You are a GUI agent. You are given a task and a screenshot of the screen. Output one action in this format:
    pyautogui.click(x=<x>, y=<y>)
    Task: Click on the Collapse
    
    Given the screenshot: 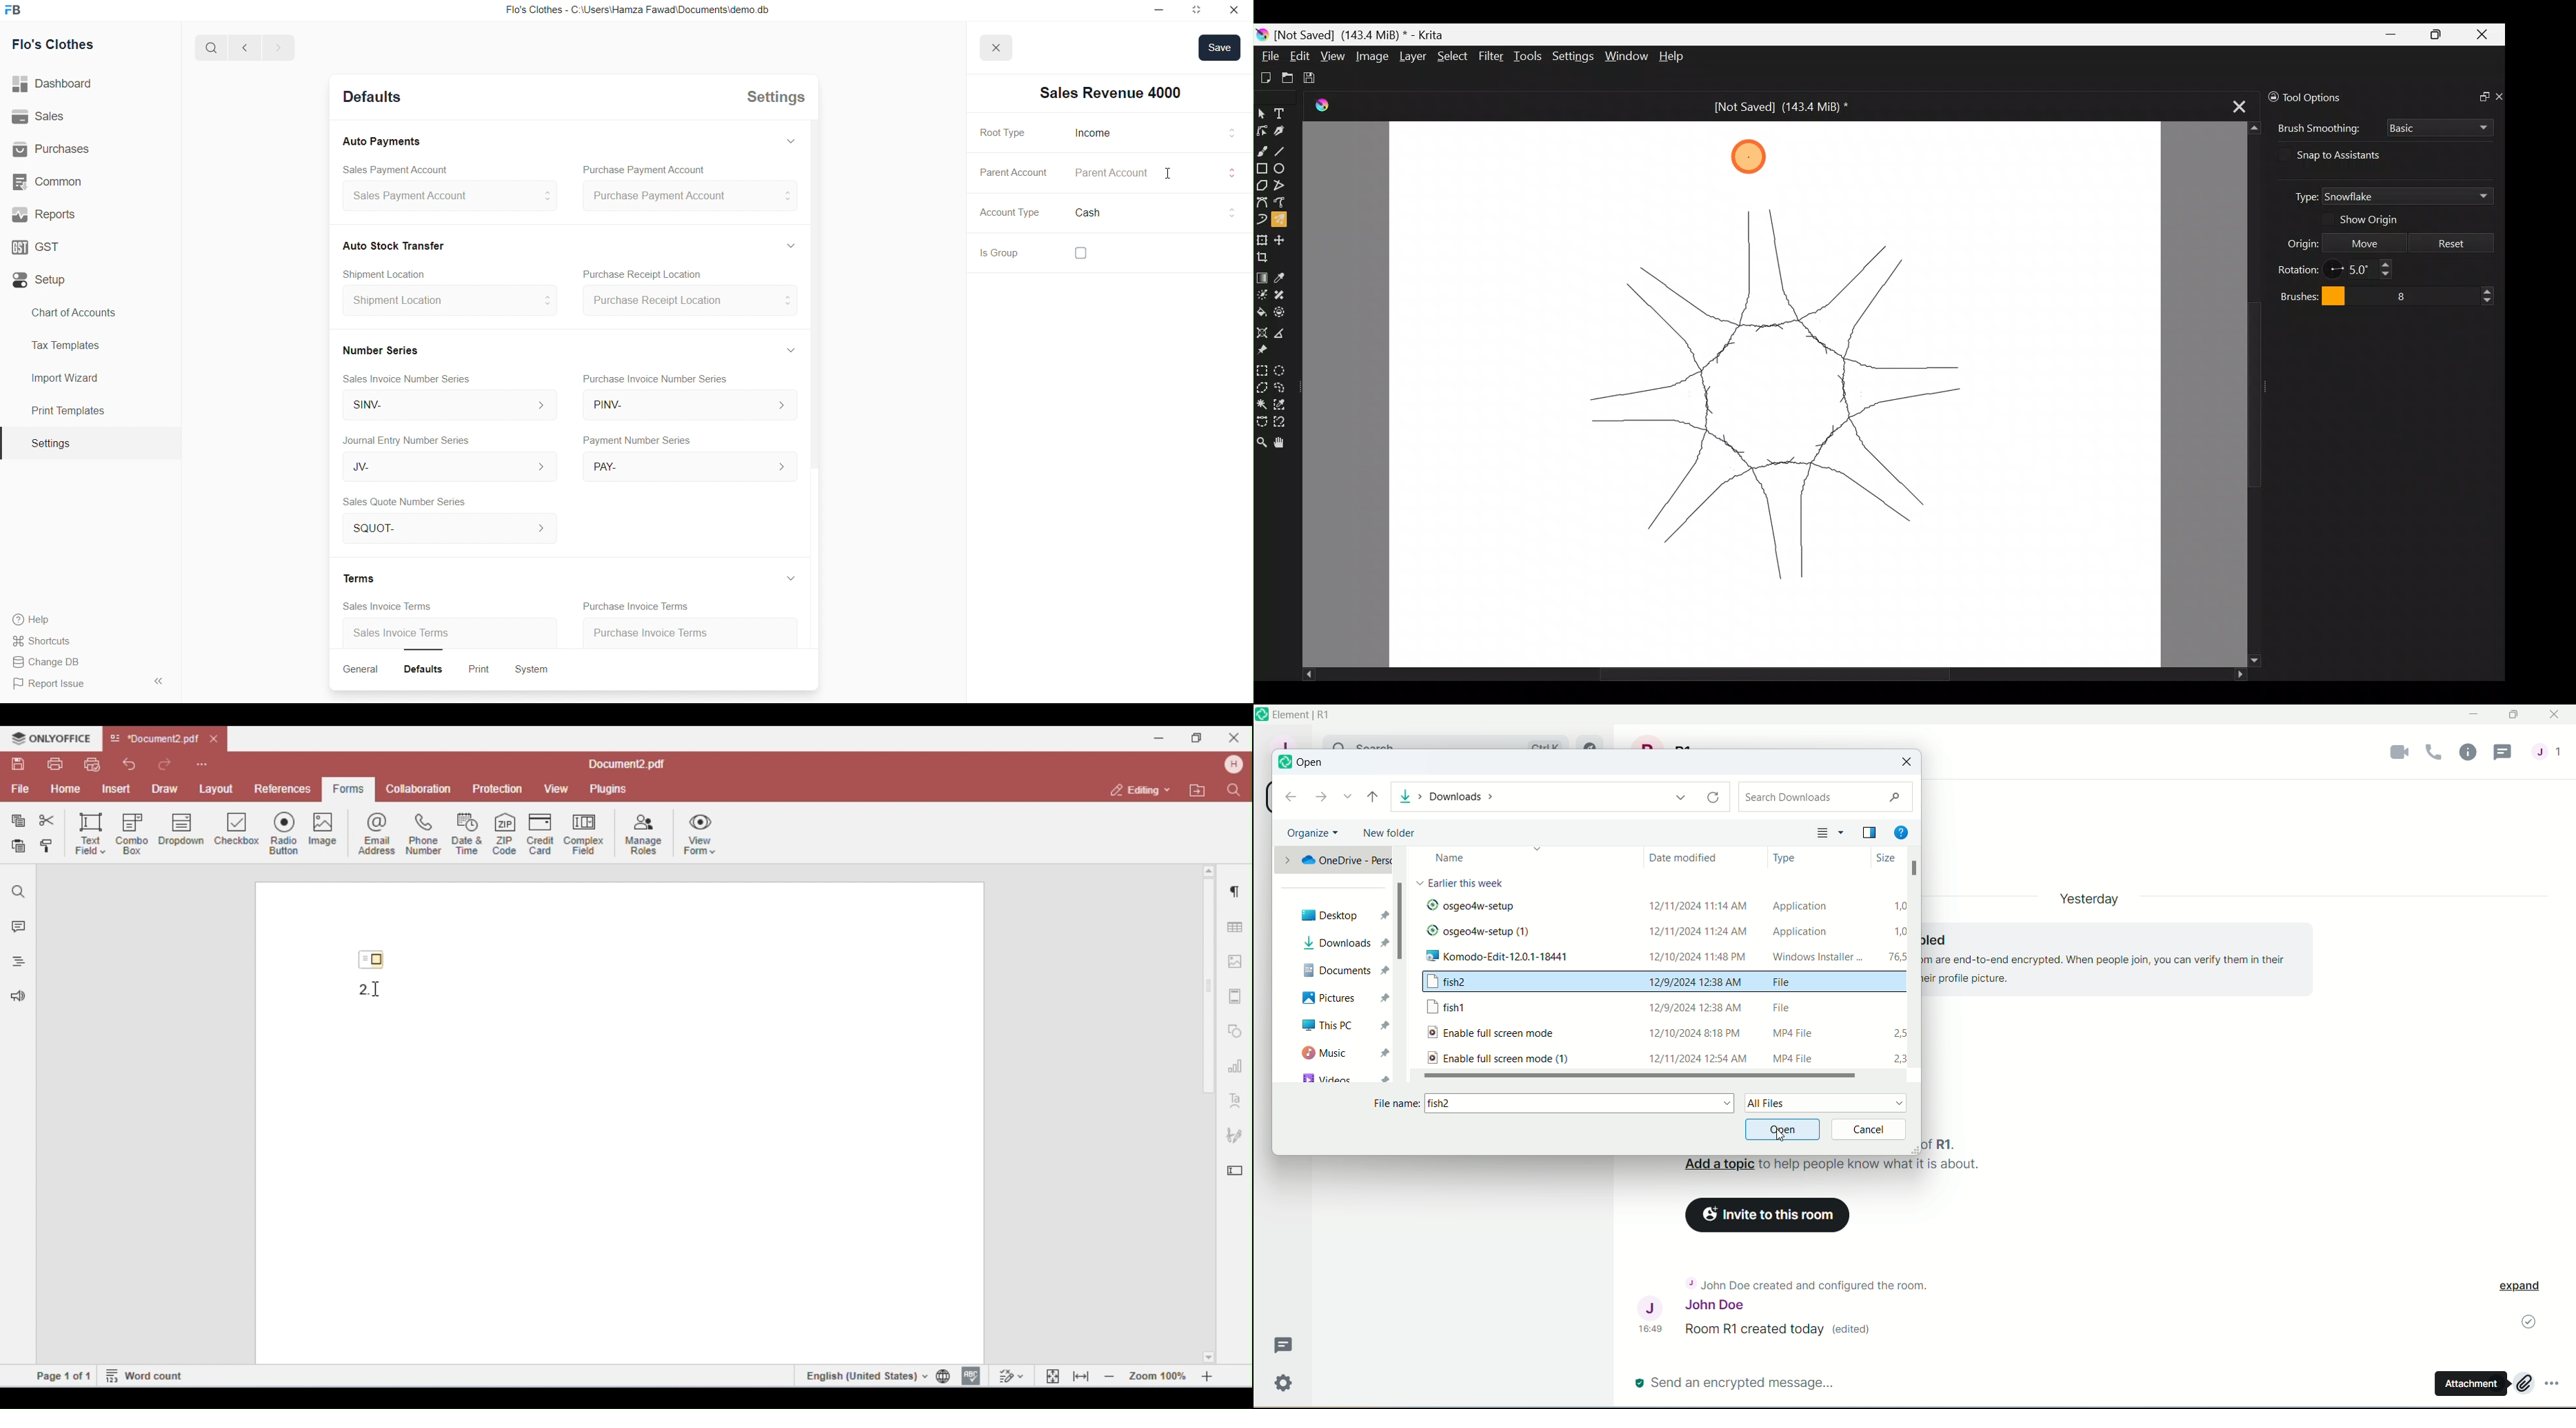 What is the action you would take?
    pyautogui.click(x=158, y=680)
    